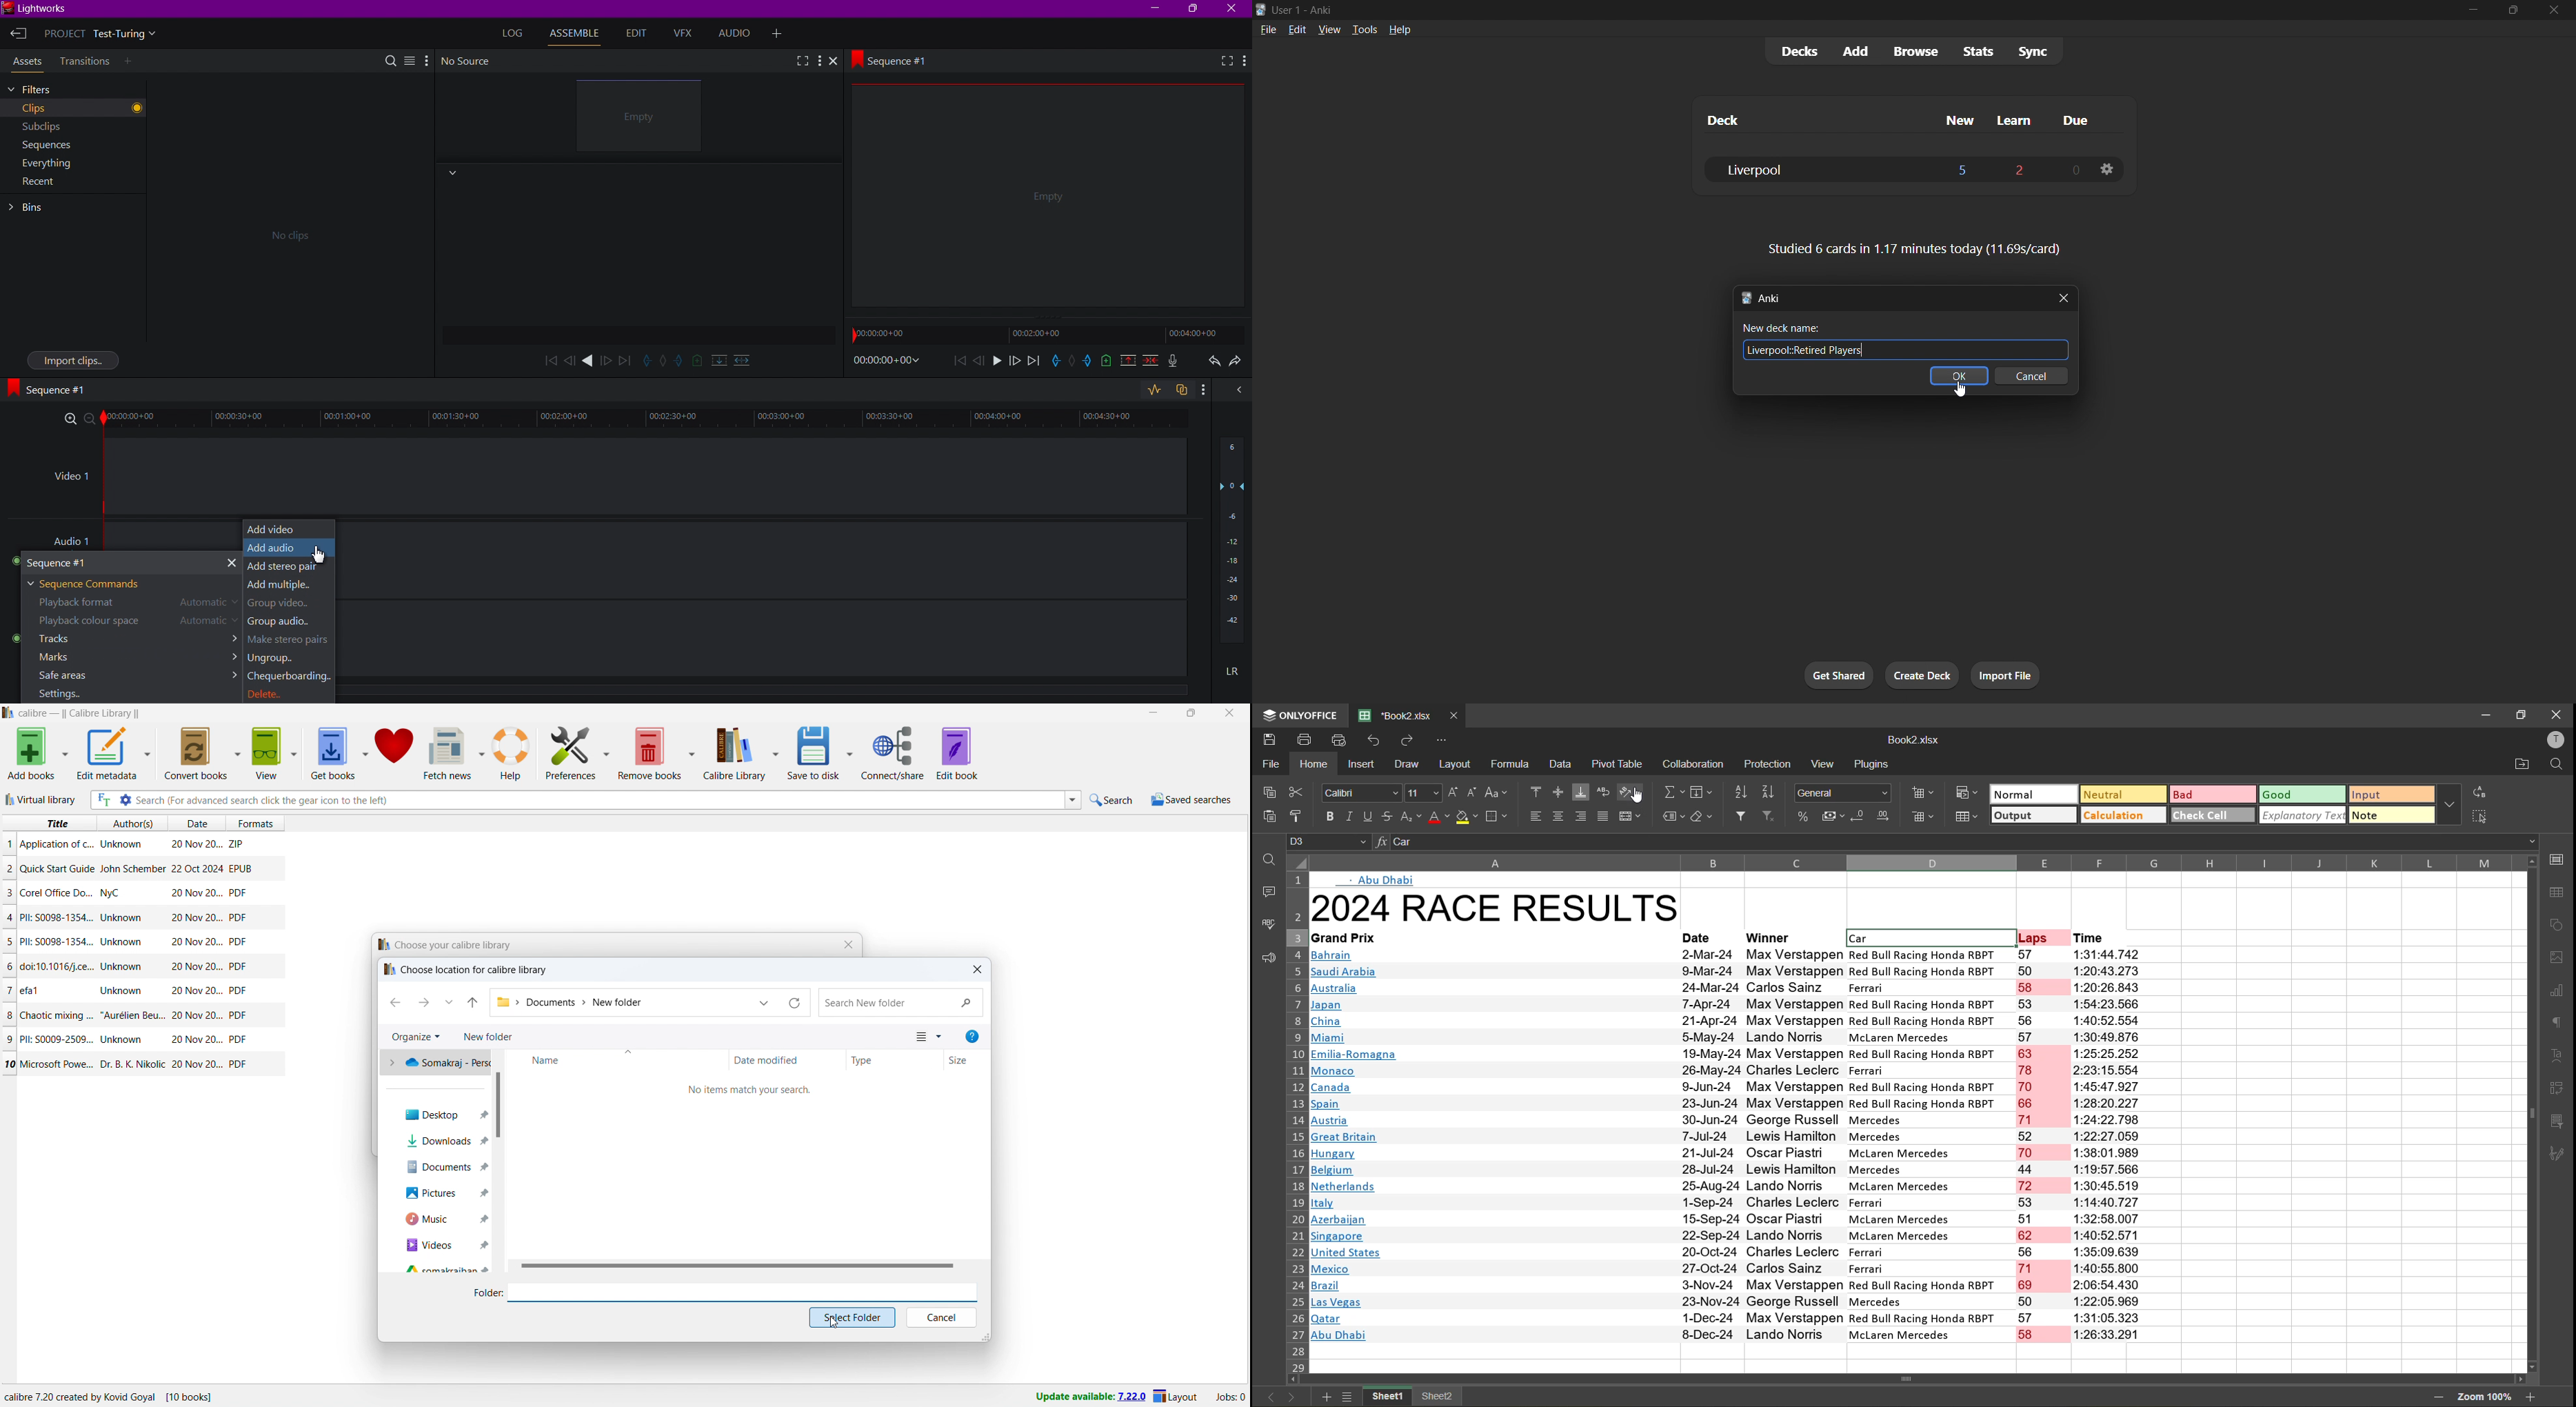  I want to click on add cue marker, so click(697, 360).